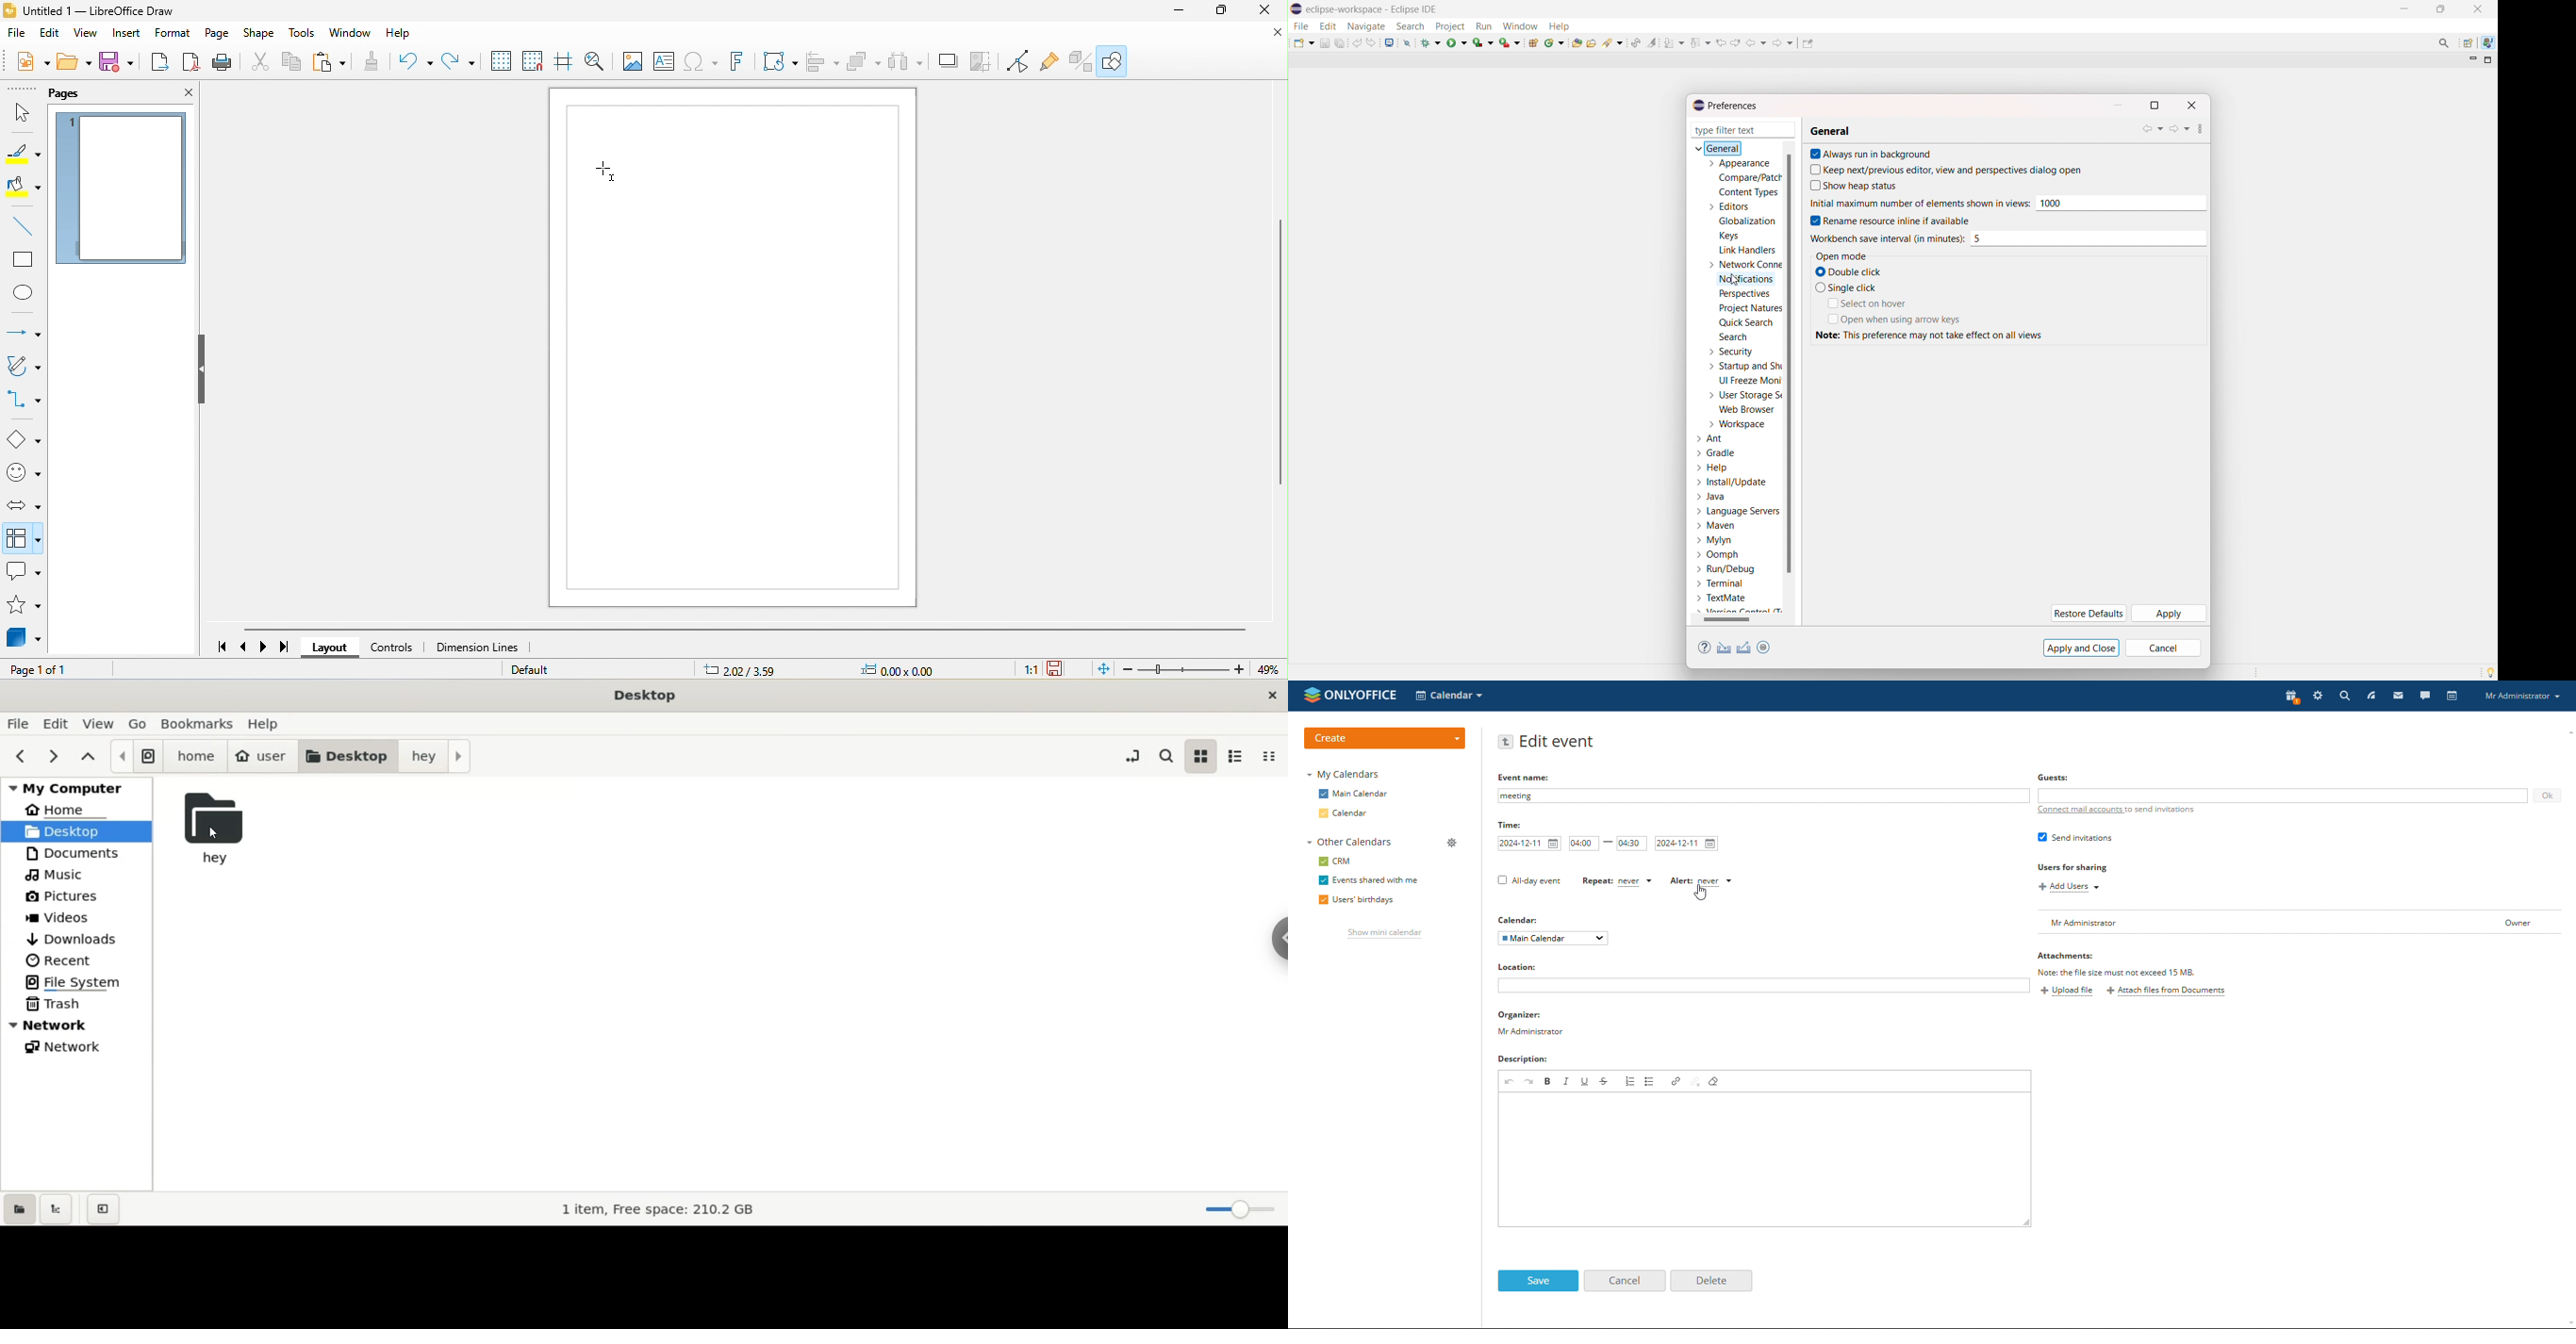 This screenshot has height=1344, width=2576. Describe the element at coordinates (1529, 843) in the screenshot. I see `start date` at that location.